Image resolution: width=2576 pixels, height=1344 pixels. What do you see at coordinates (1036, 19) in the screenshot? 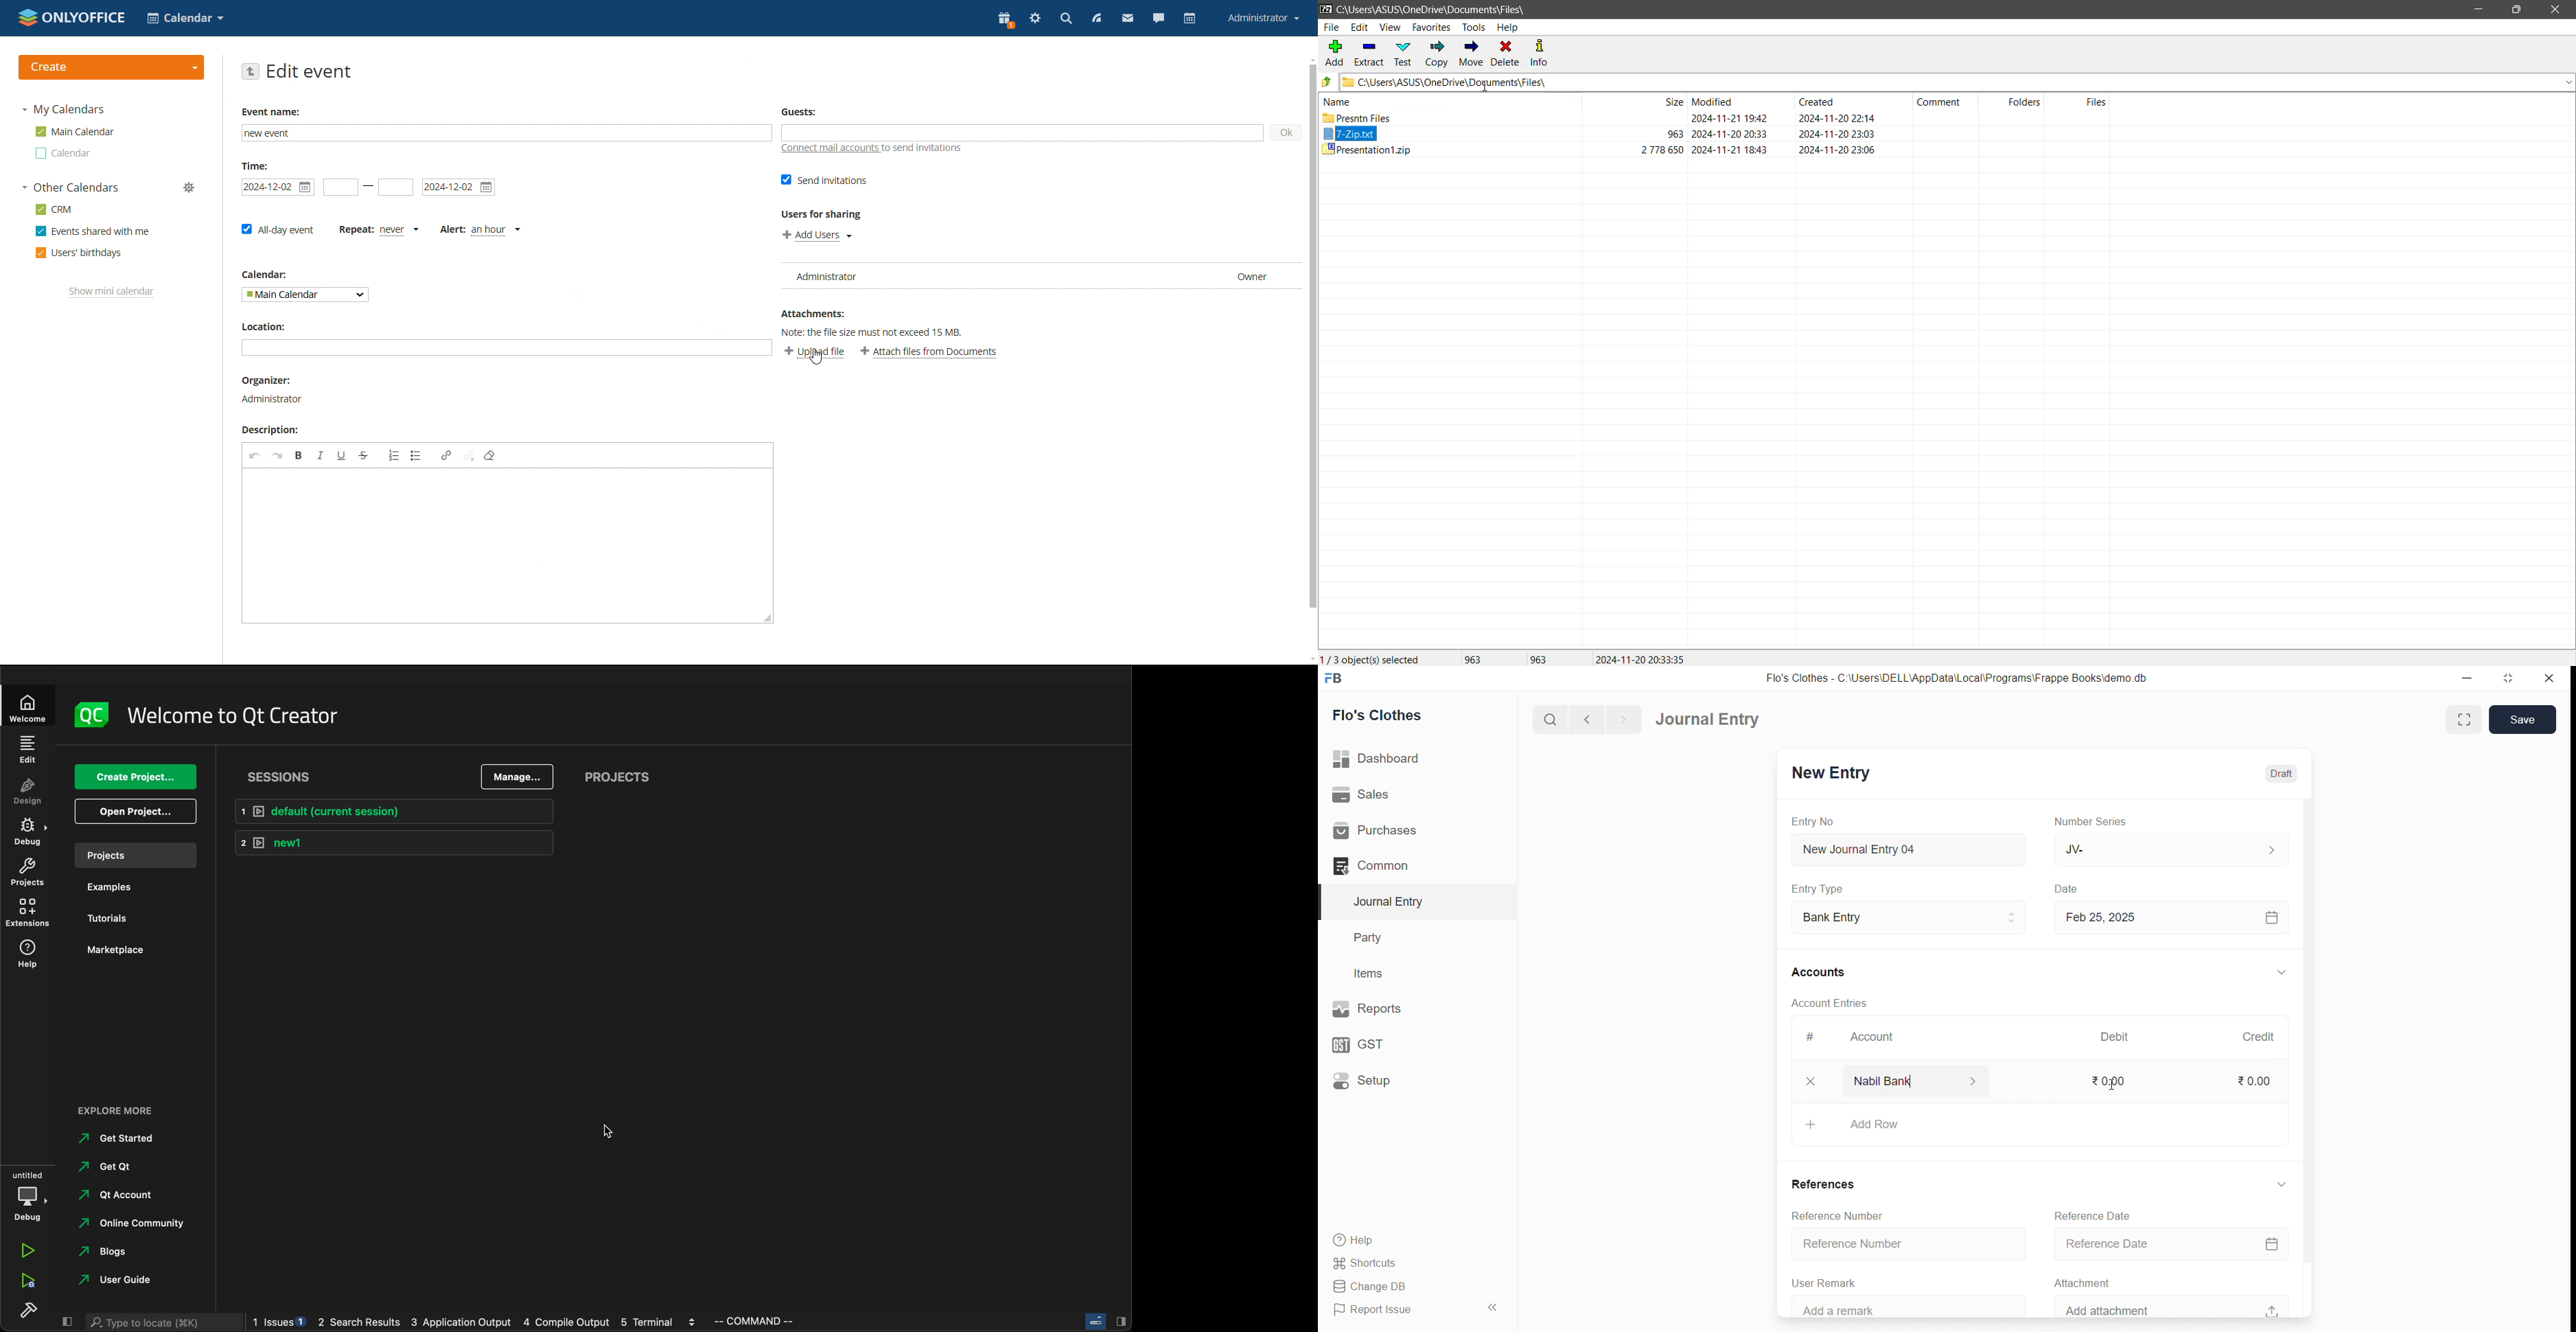
I see `settings` at bounding box center [1036, 19].